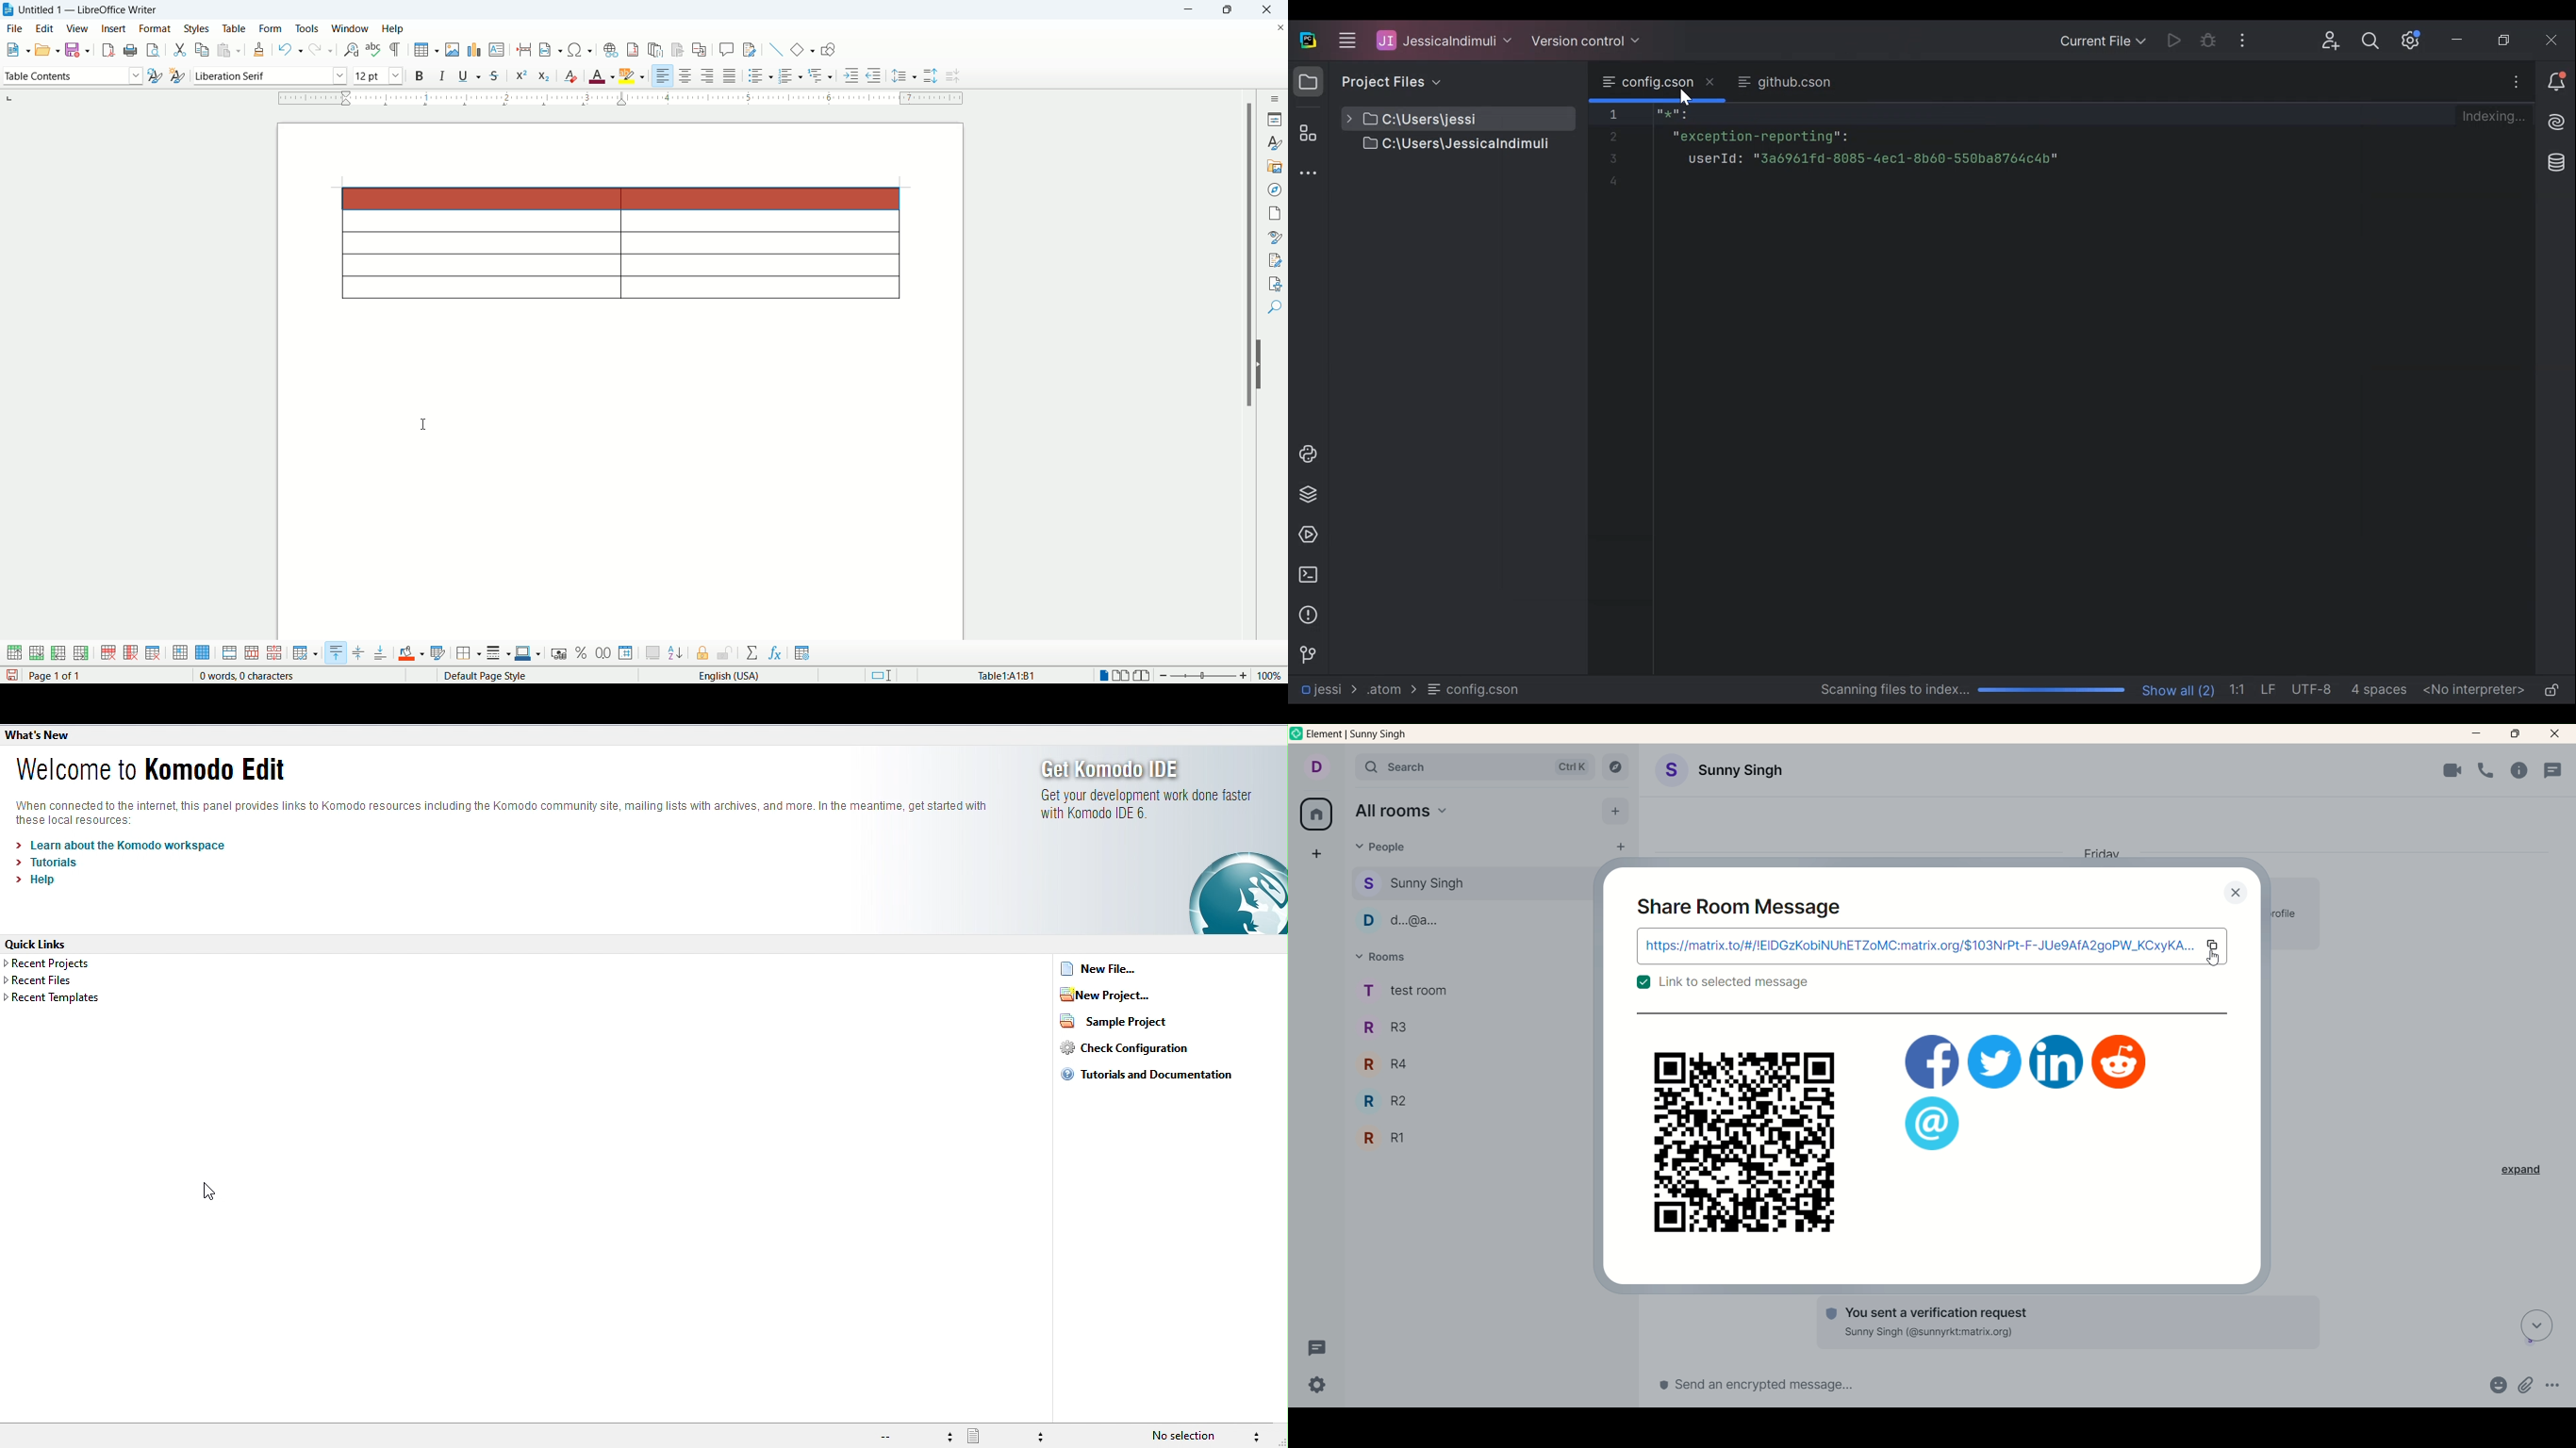 The image size is (2576, 1456). What do you see at coordinates (250, 654) in the screenshot?
I see `split cells` at bounding box center [250, 654].